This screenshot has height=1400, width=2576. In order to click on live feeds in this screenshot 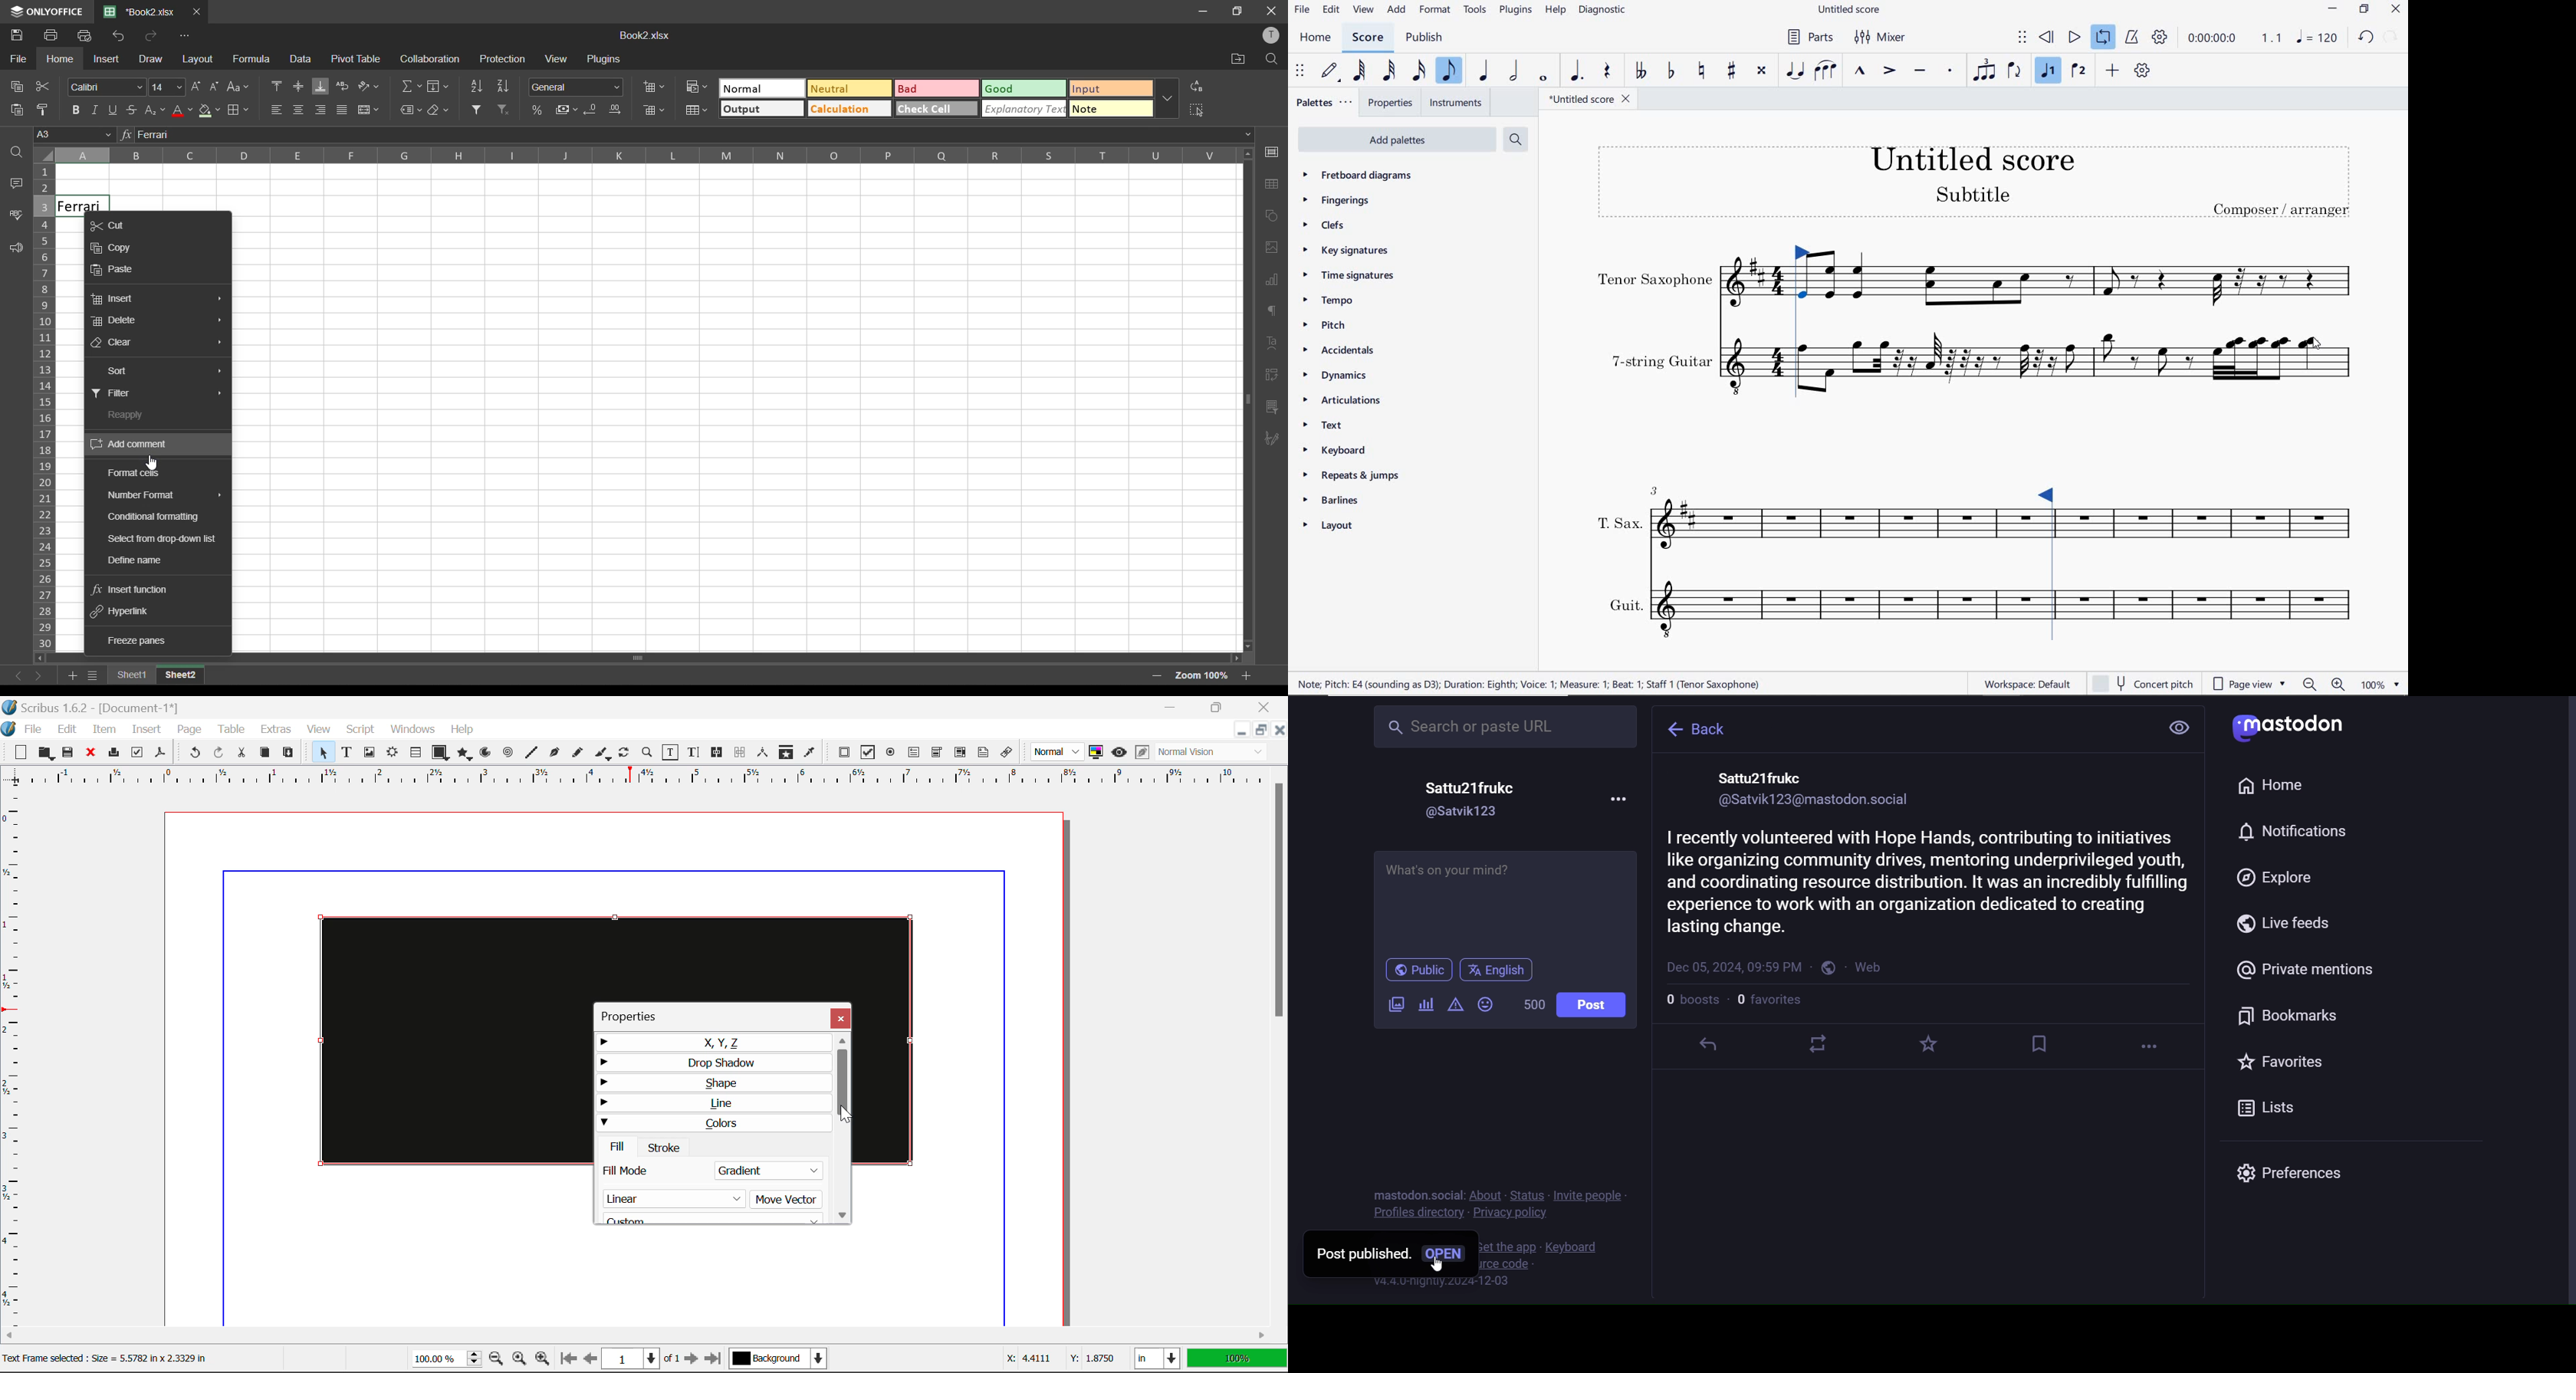, I will do `click(2279, 926)`.